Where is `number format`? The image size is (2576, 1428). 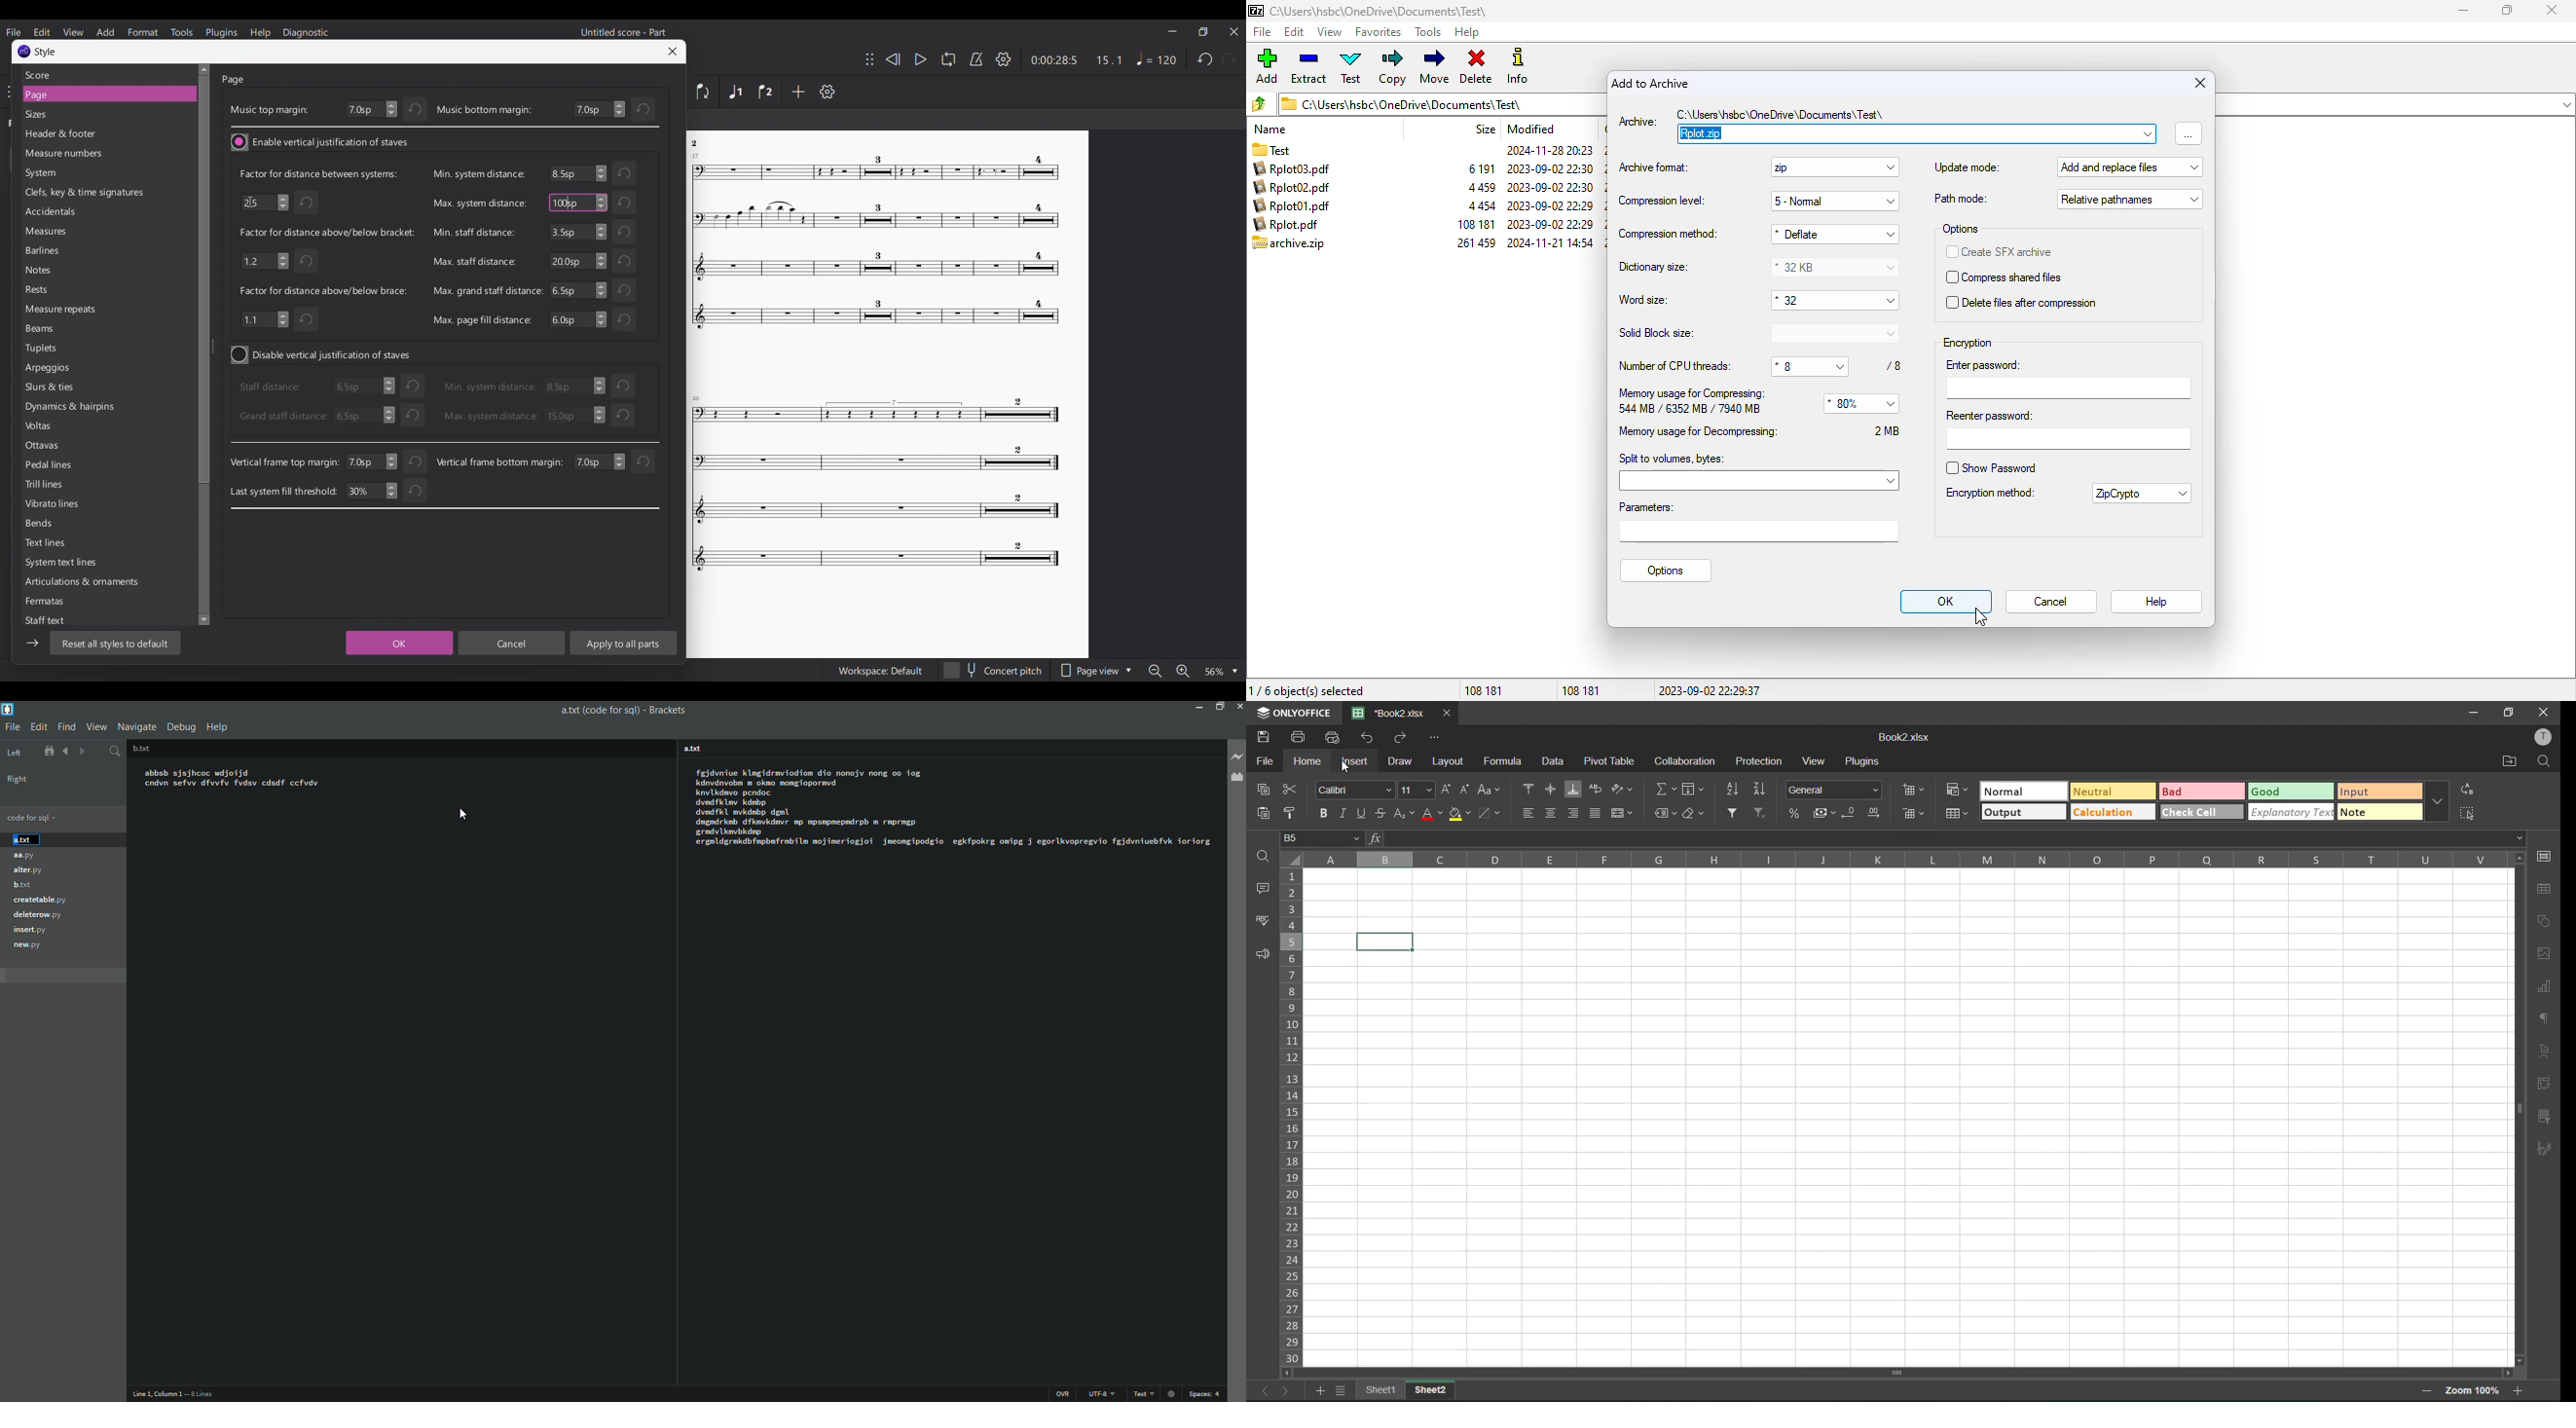
number format is located at coordinates (1834, 788).